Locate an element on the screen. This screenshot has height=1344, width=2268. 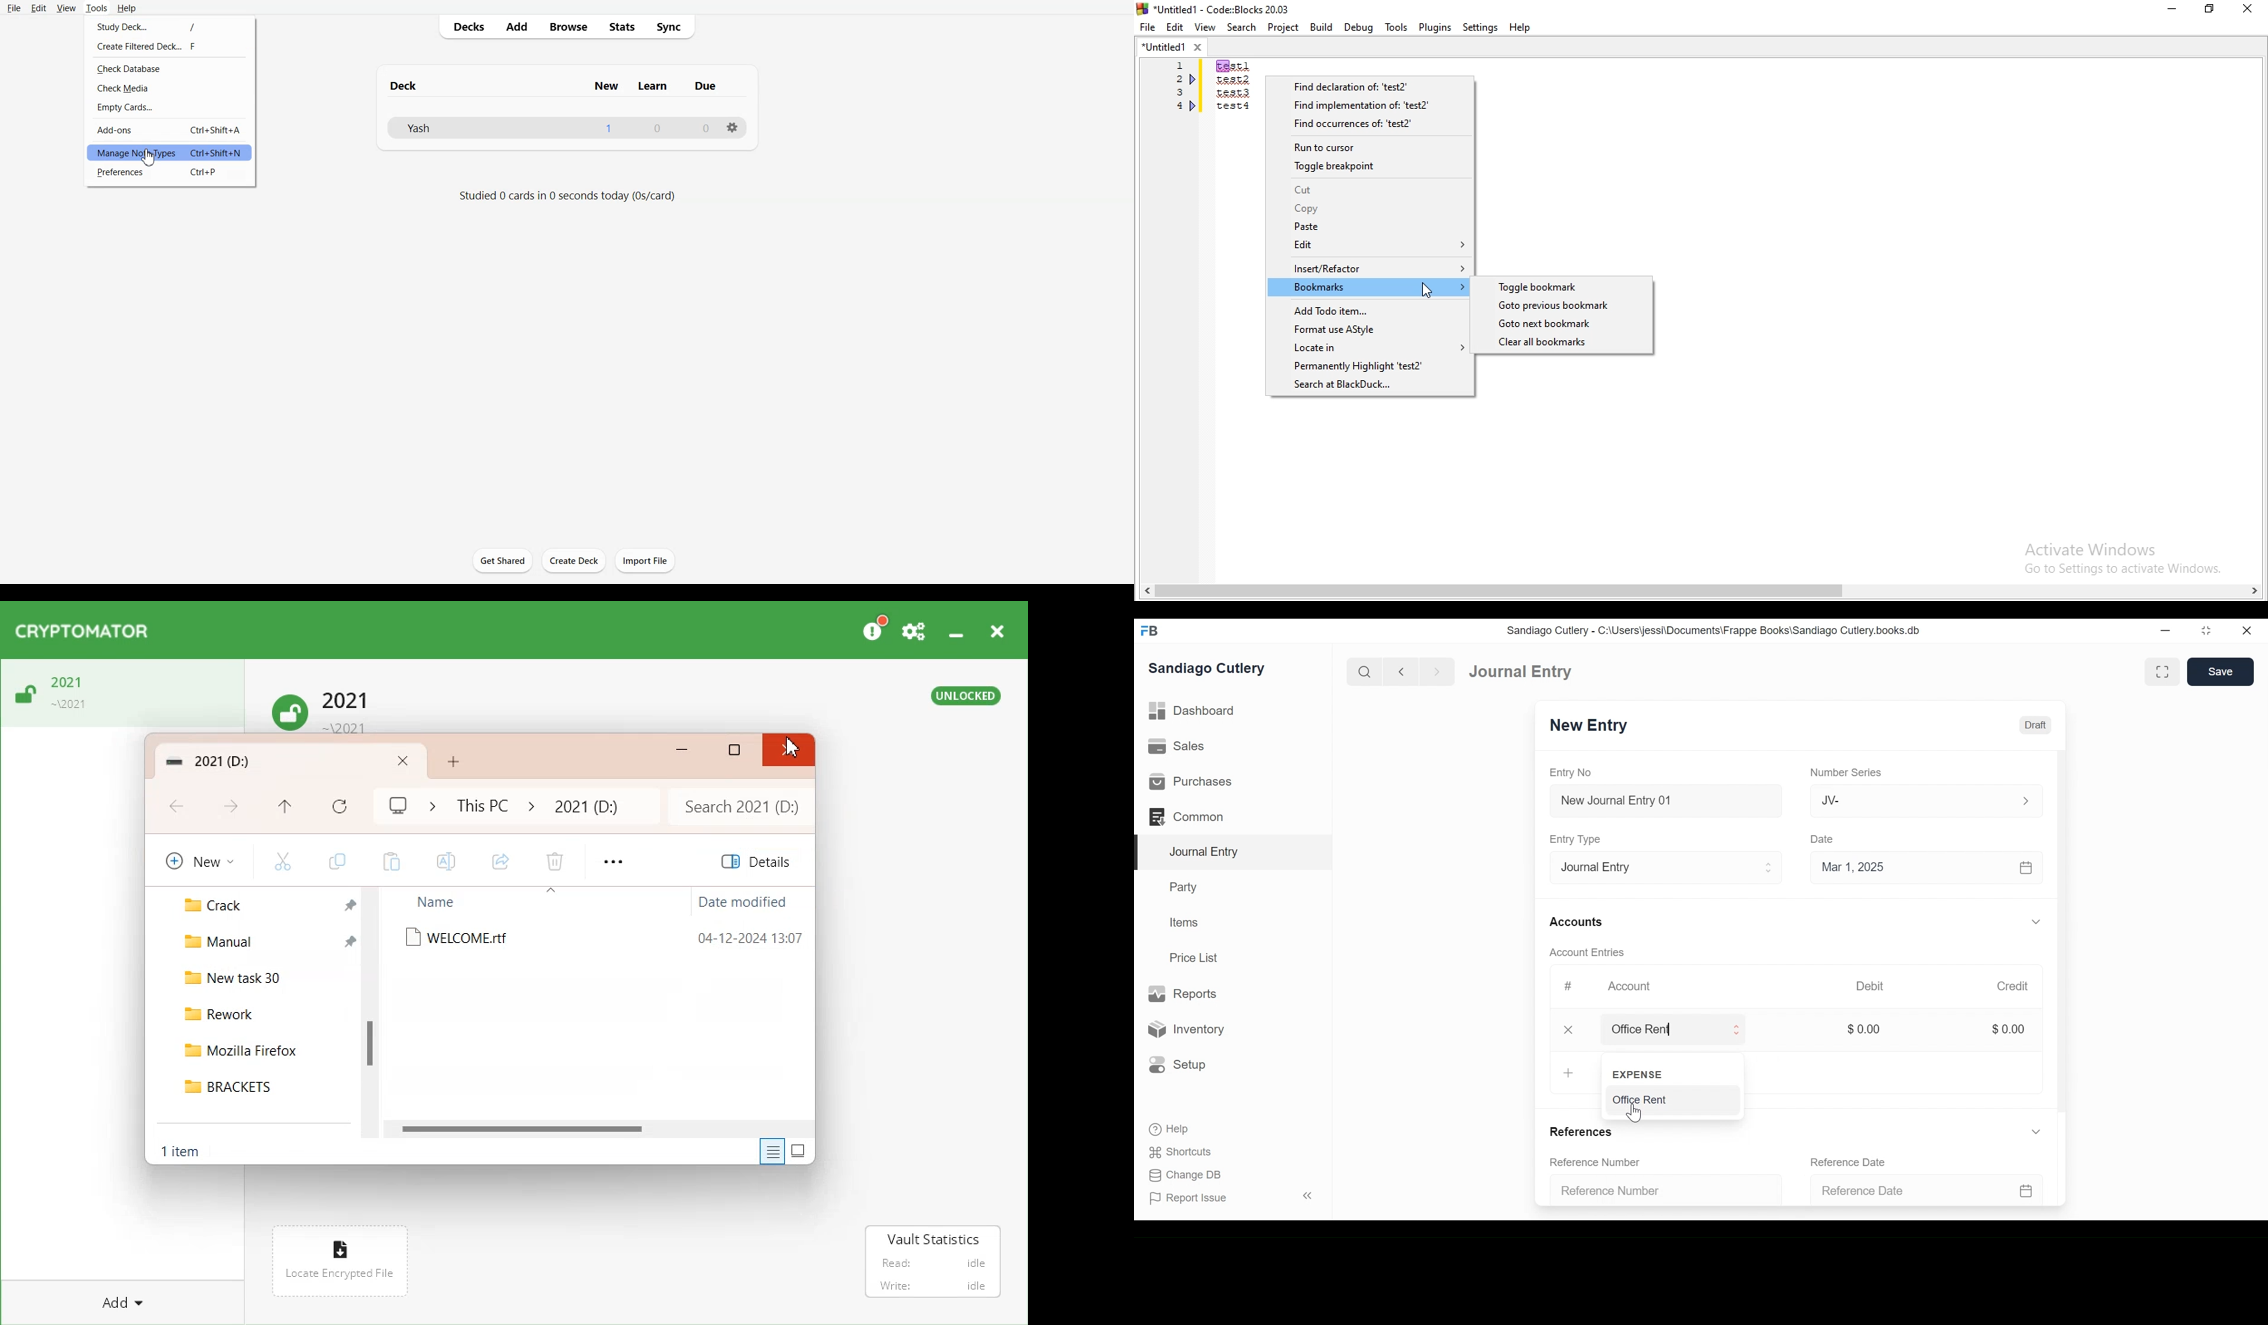
Credit is located at coordinates (2013, 987).